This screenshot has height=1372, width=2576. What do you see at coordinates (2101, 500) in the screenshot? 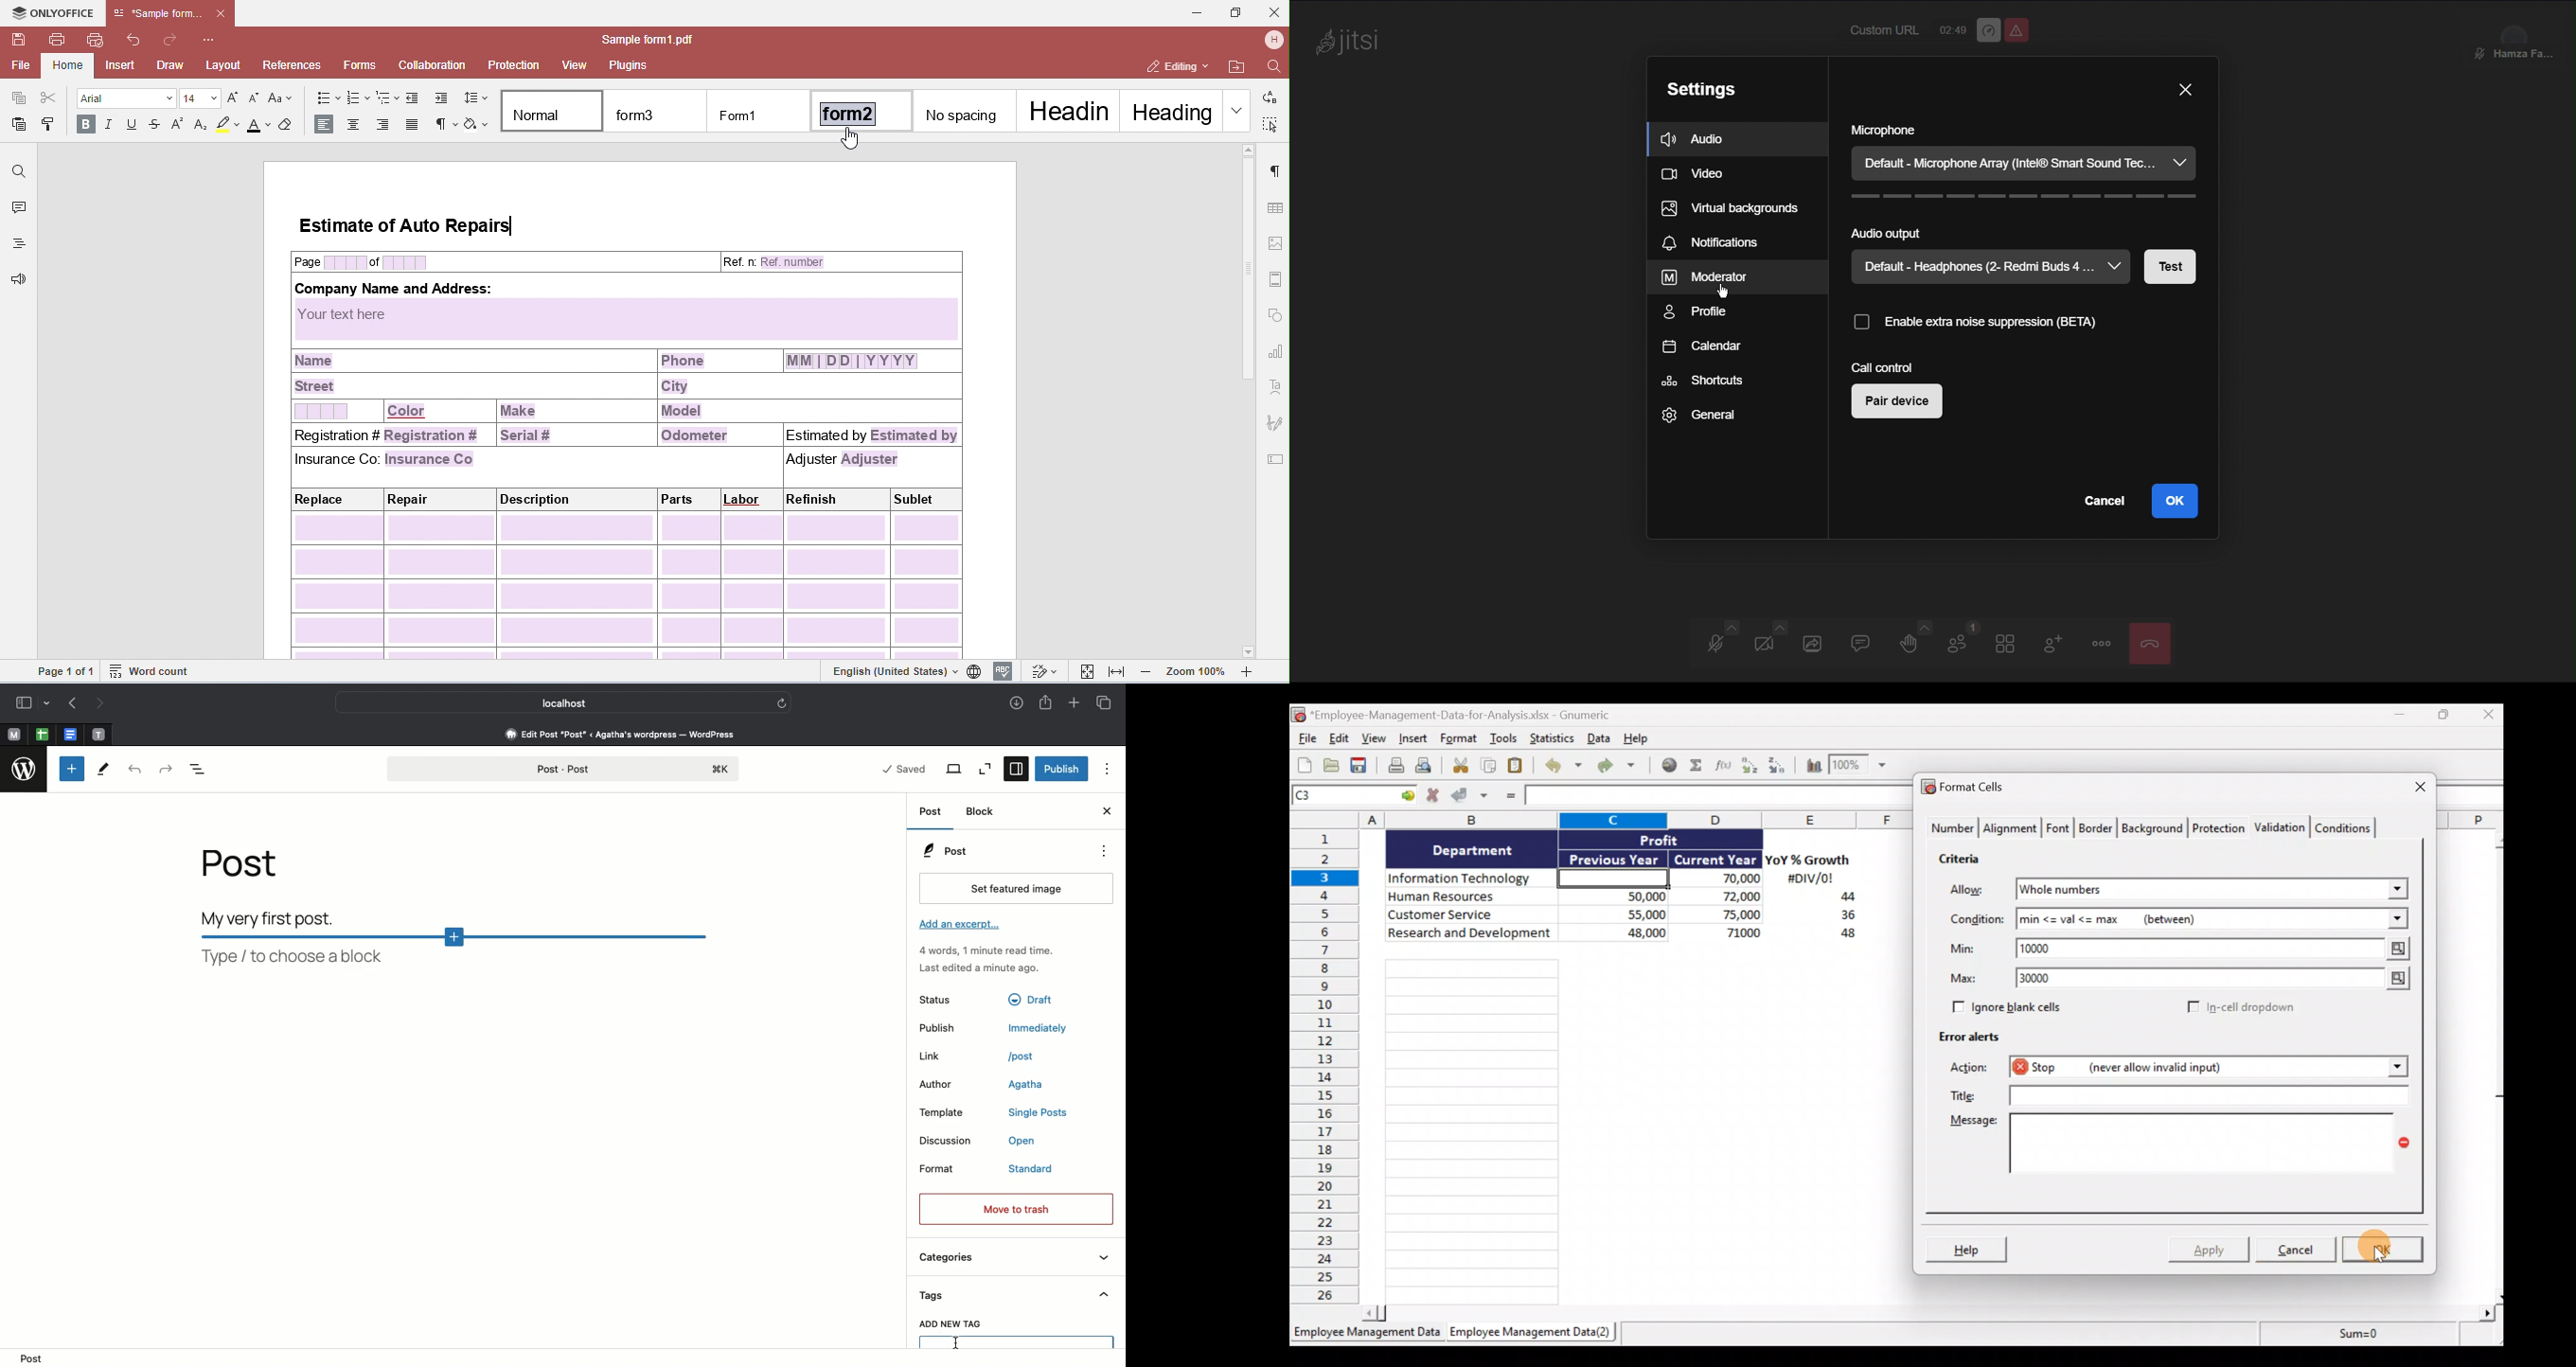
I see `Cancel` at bounding box center [2101, 500].